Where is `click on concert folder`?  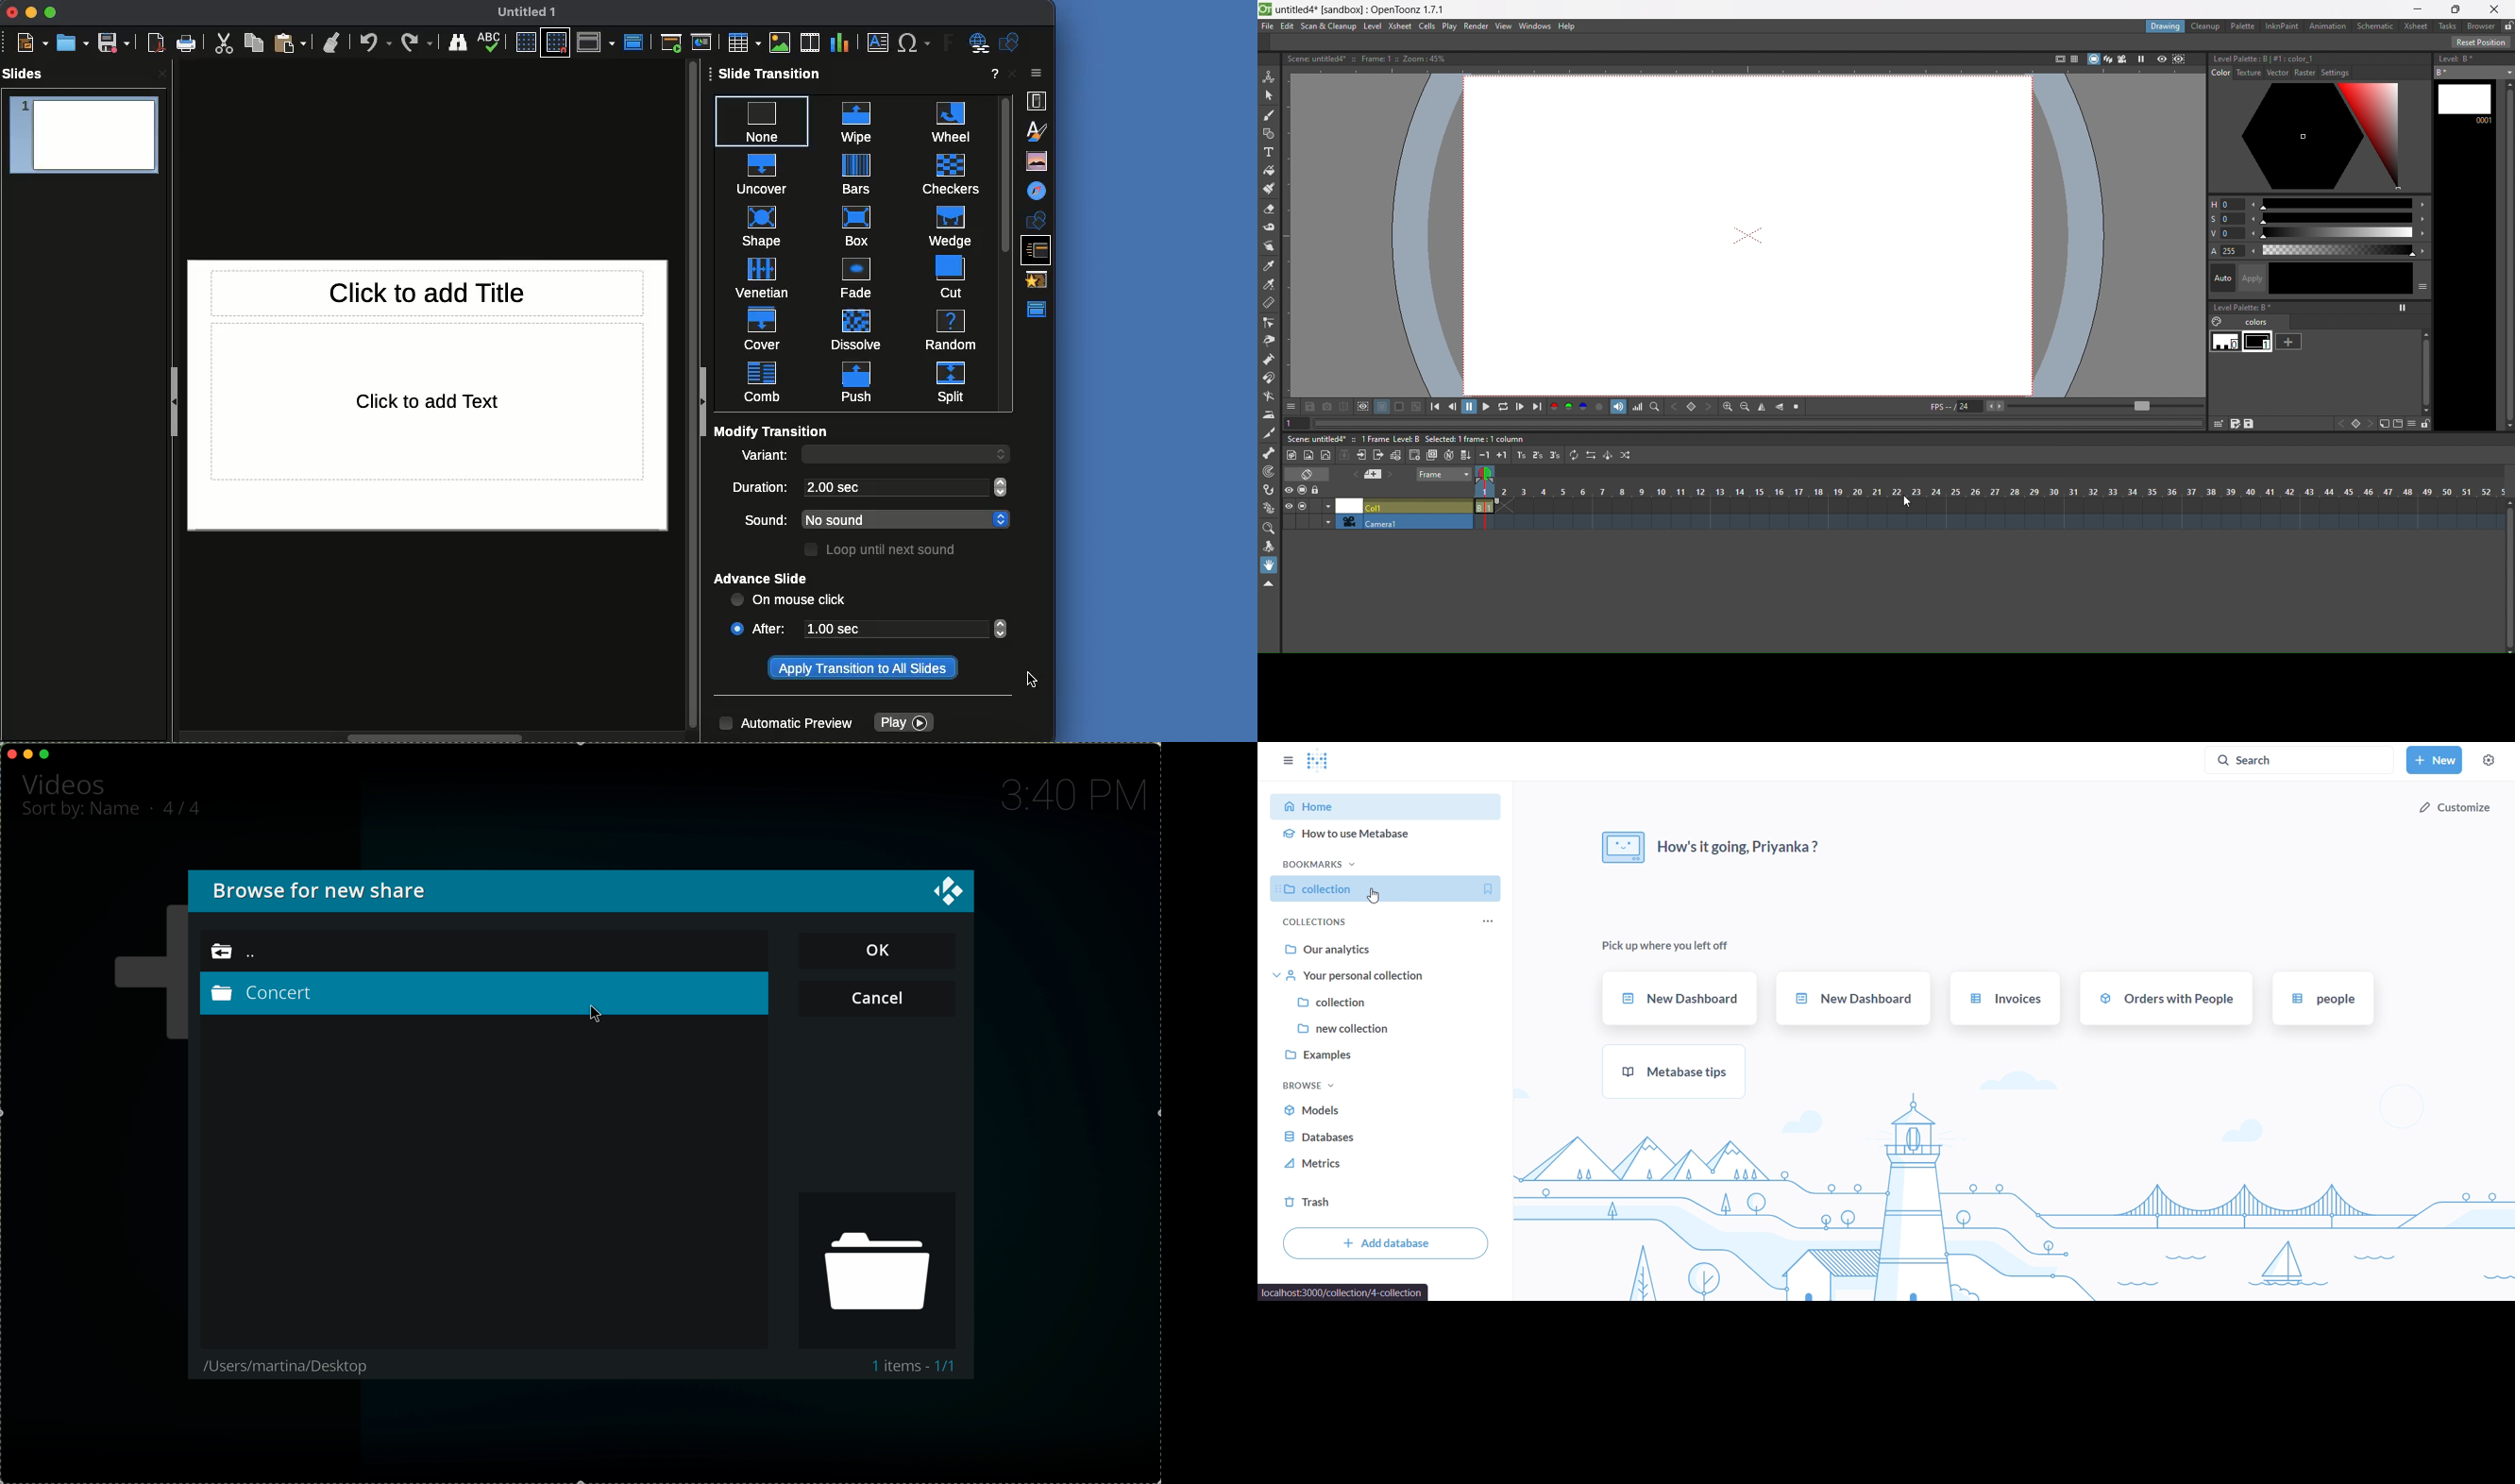 click on concert folder is located at coordinates (485, 999).